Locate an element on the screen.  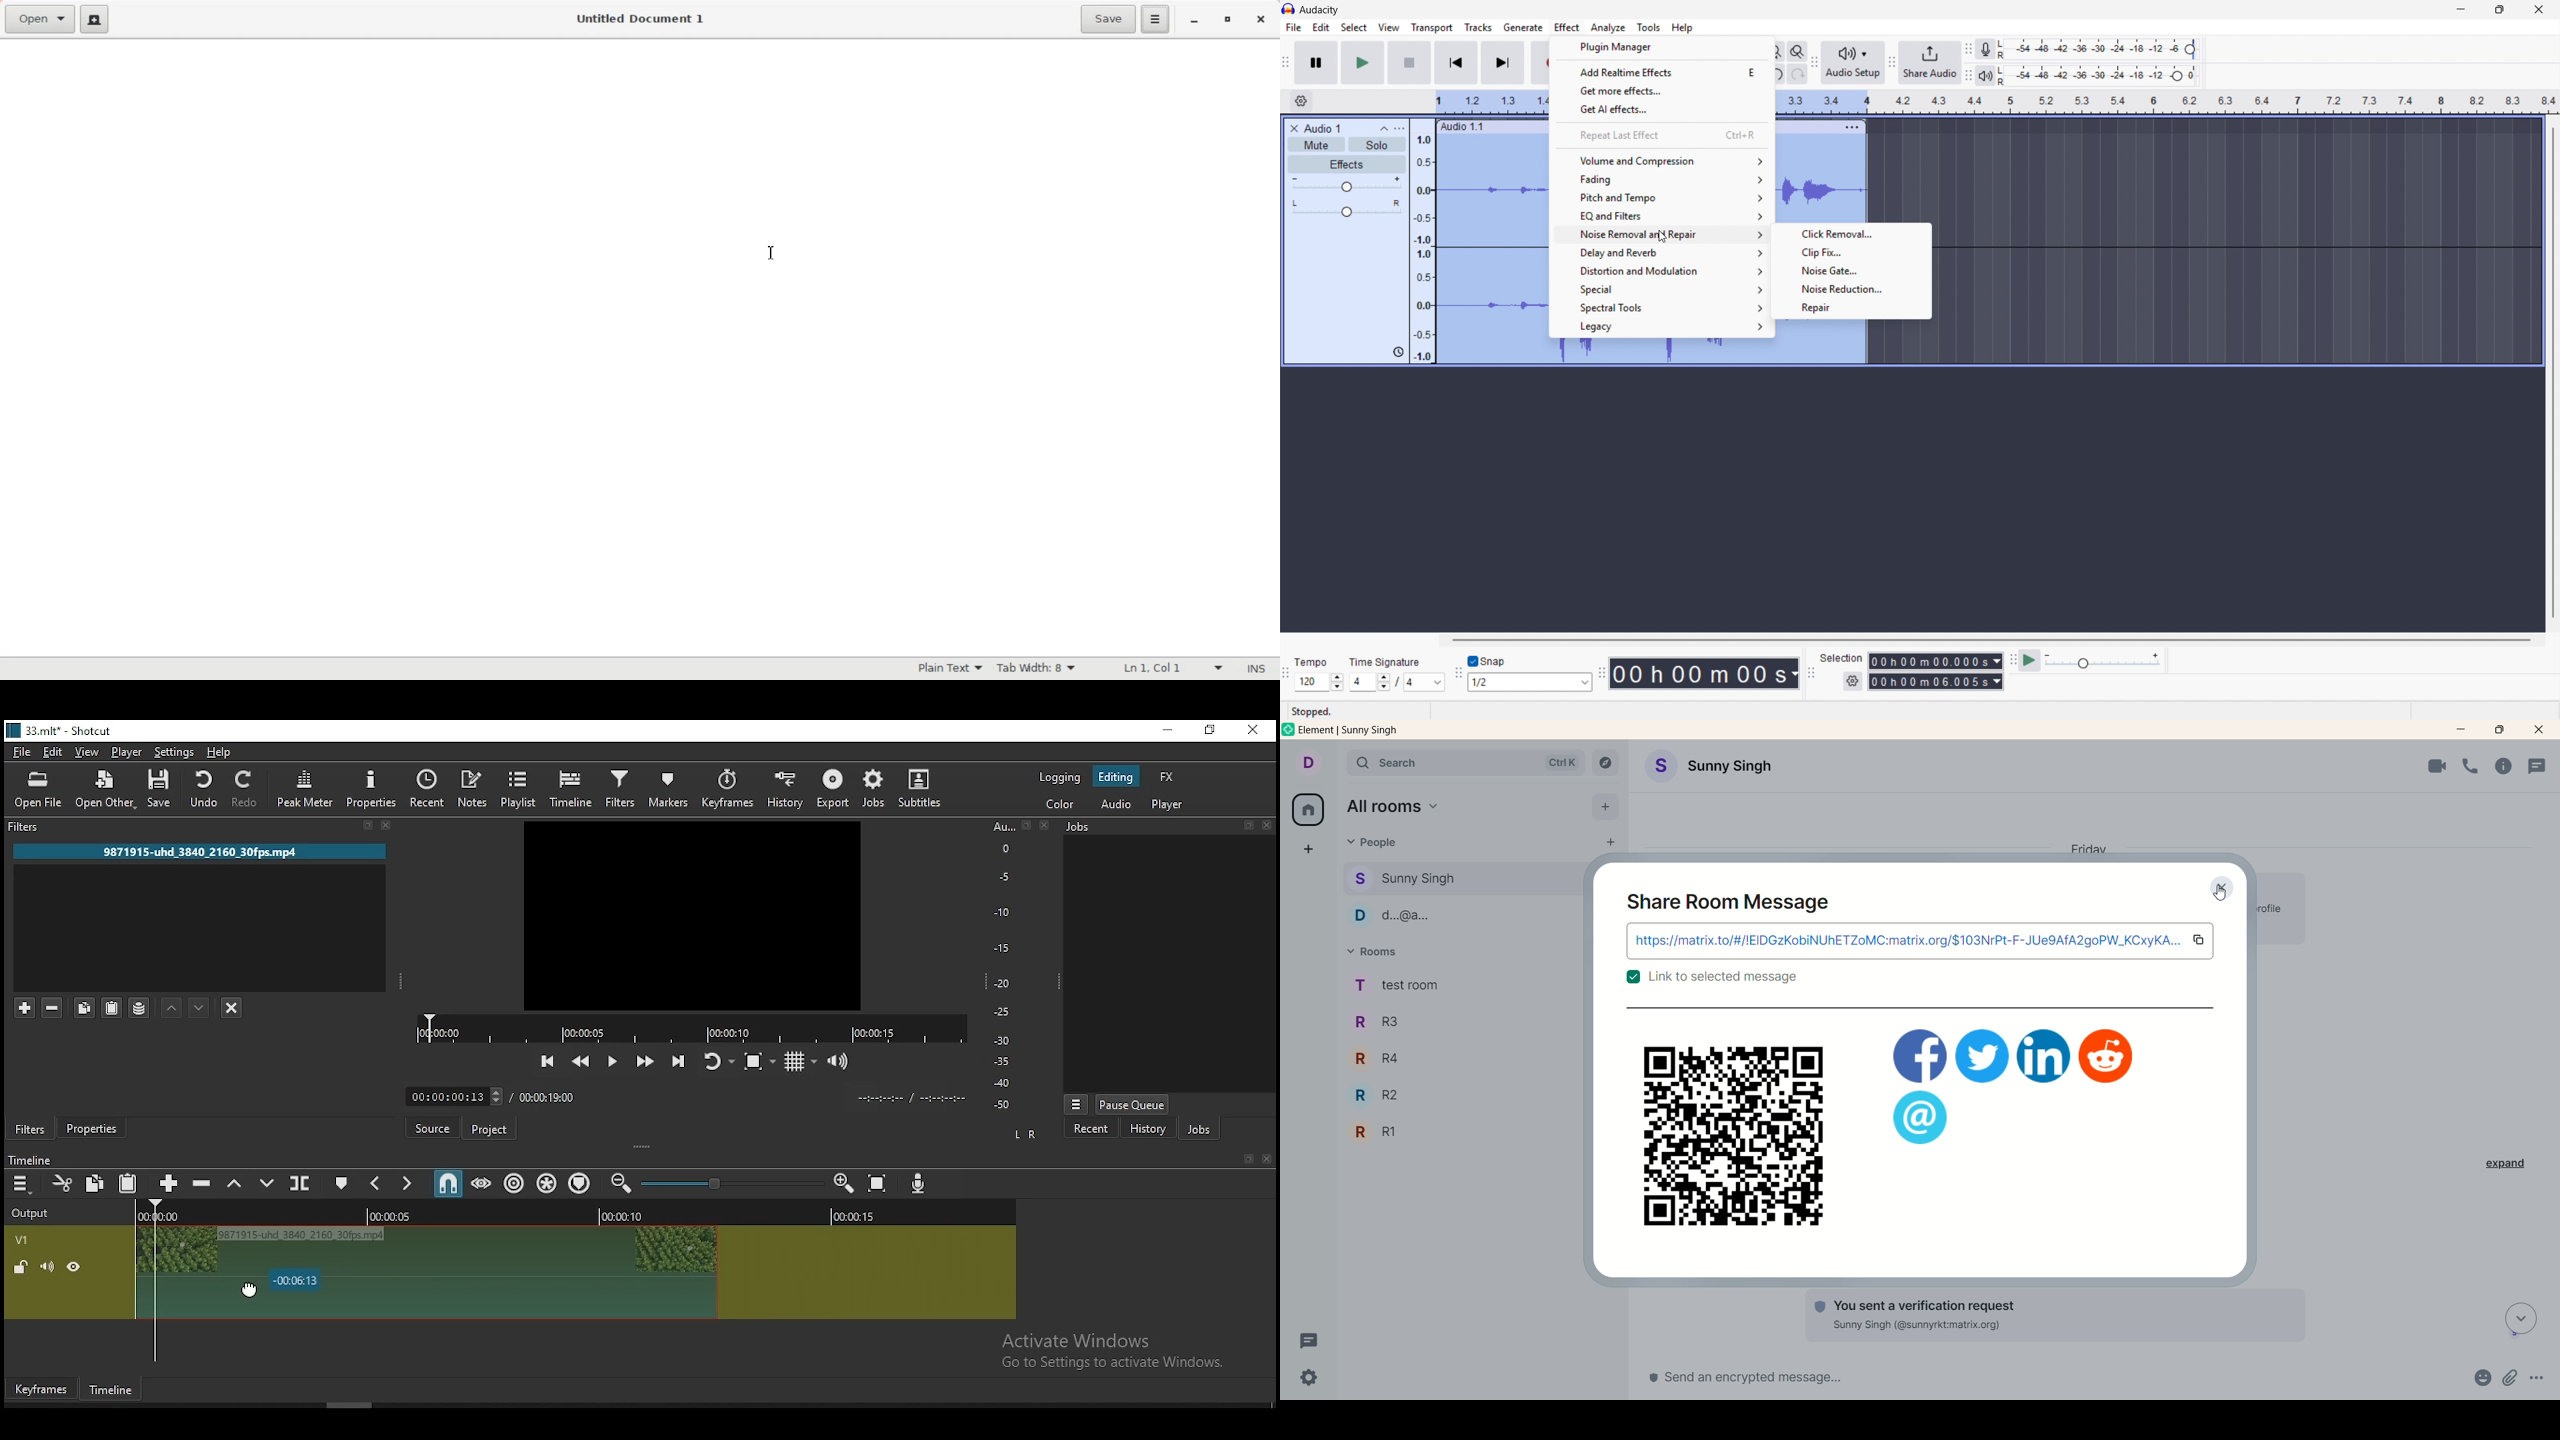
Untitled Document 1 is located at coordinates (640, 19).